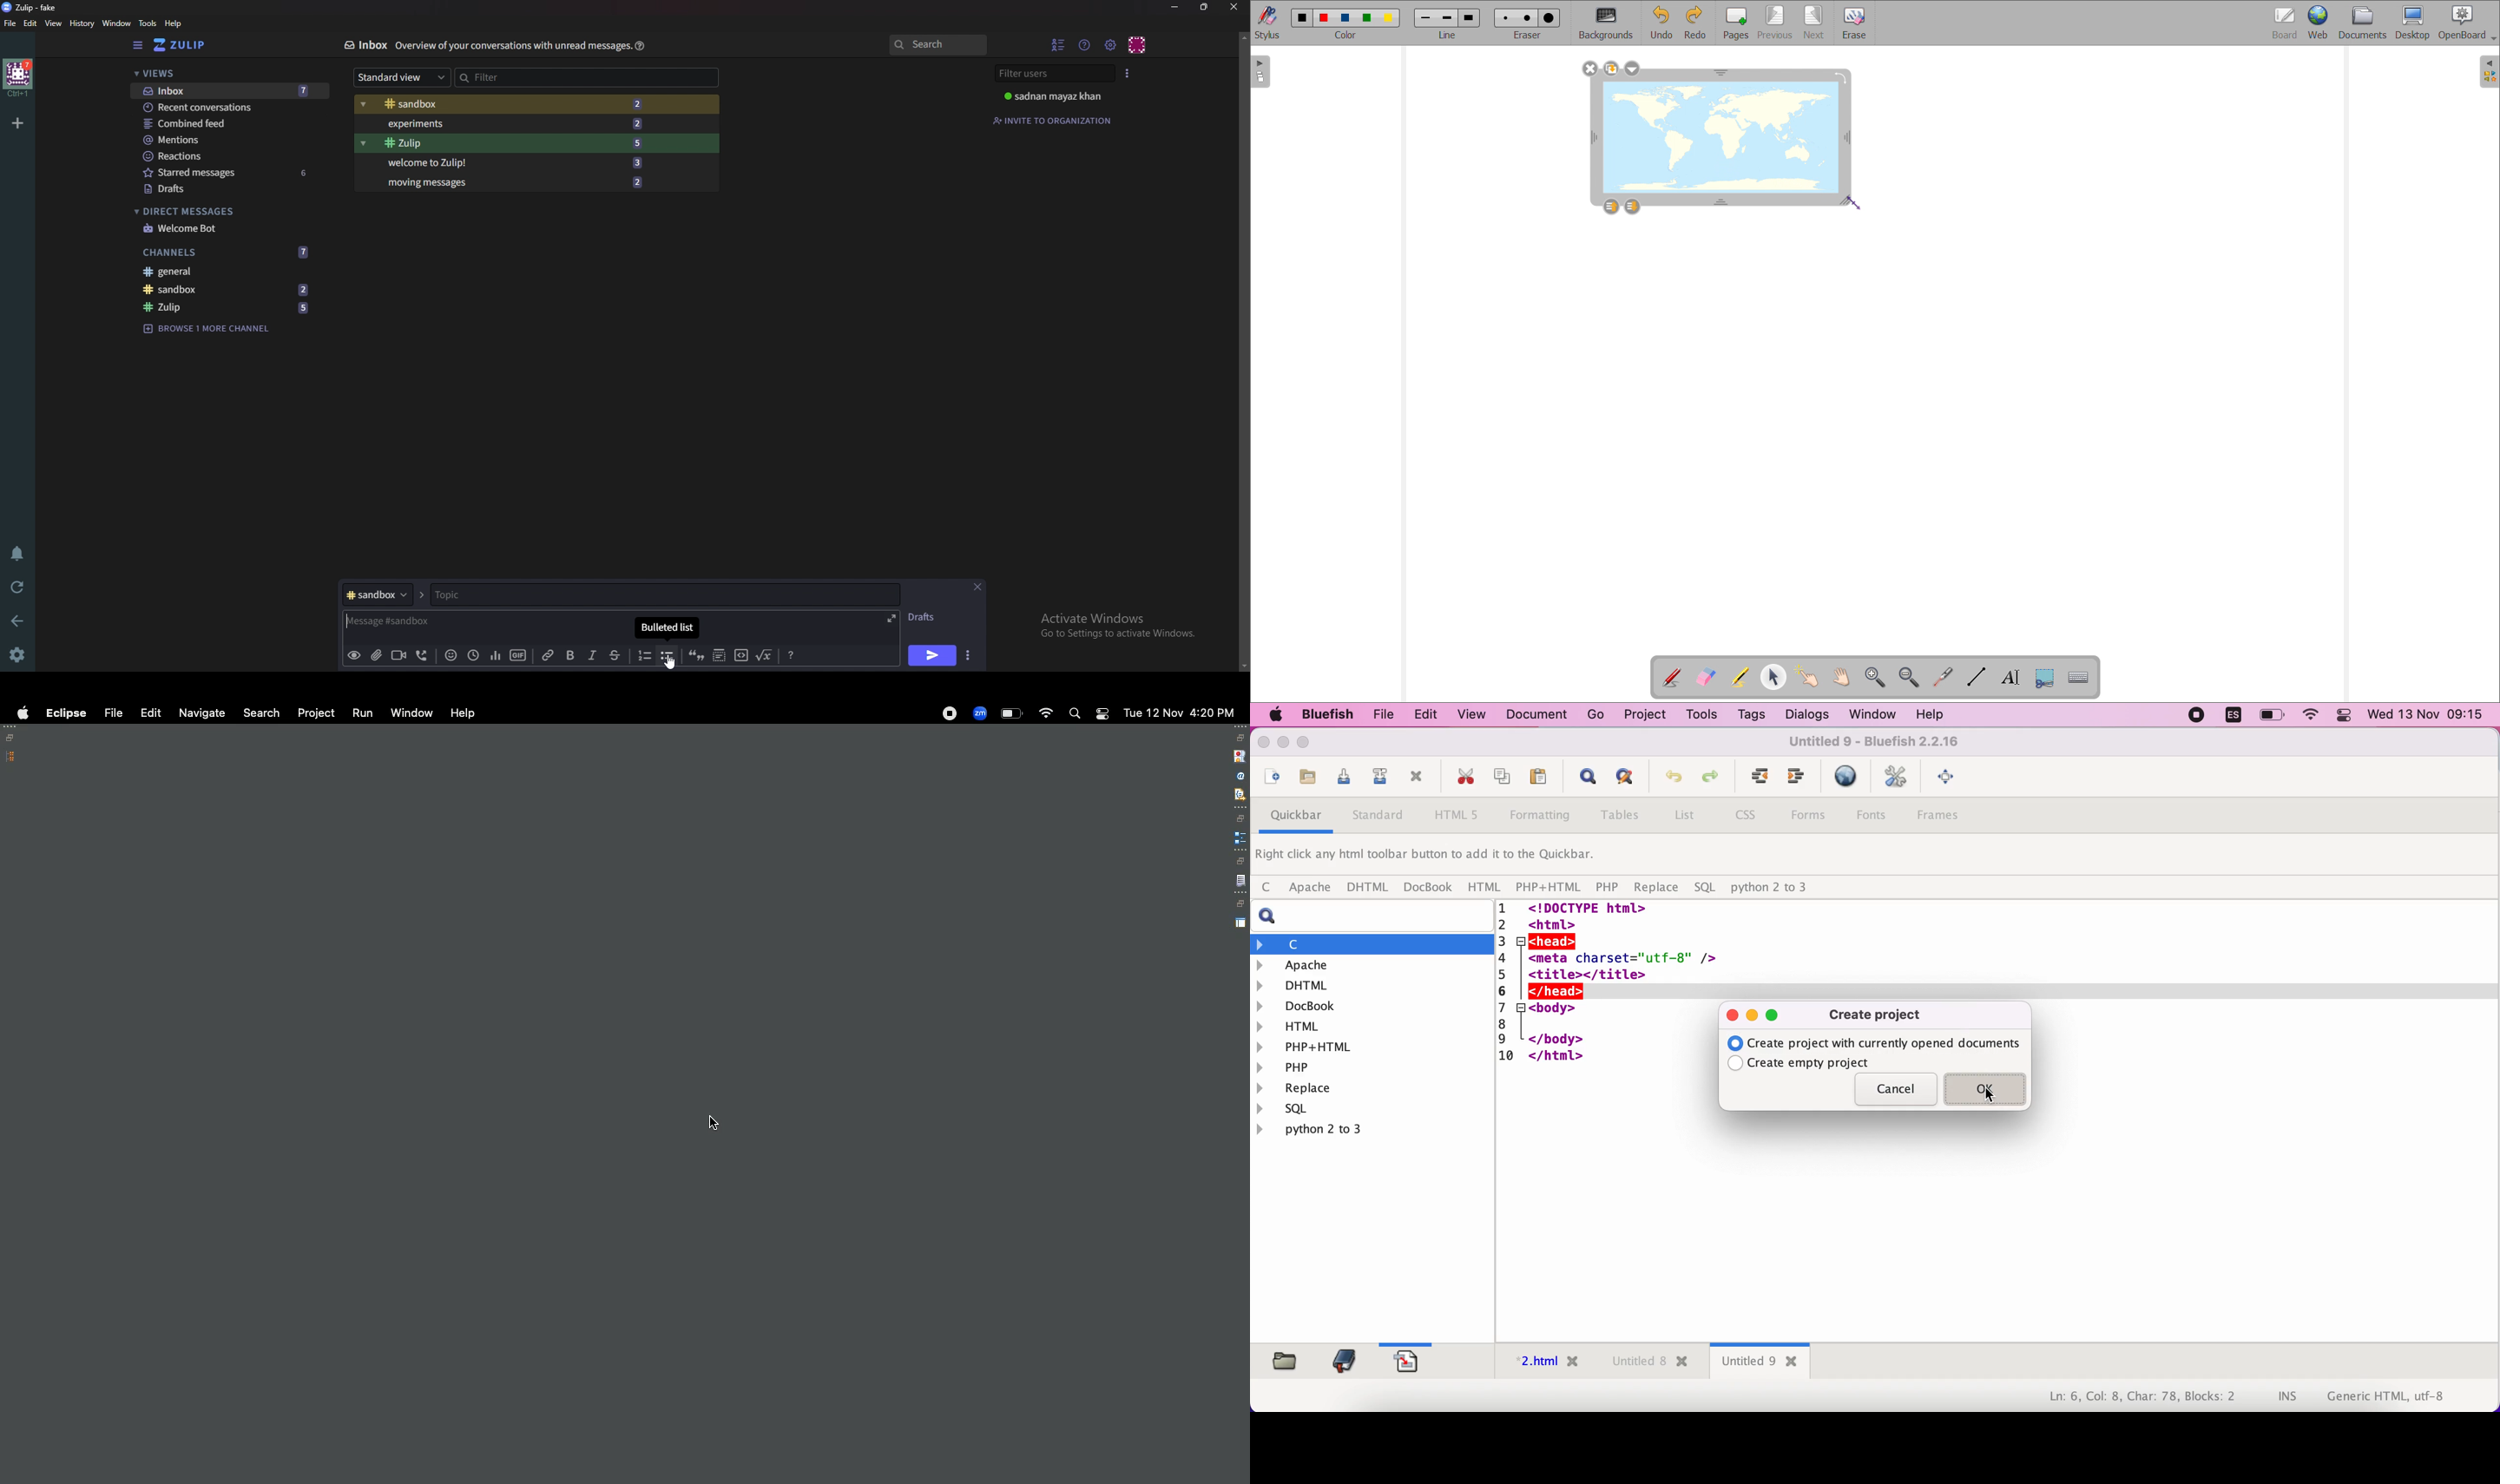  I want to click on css, so click(1749, 818).